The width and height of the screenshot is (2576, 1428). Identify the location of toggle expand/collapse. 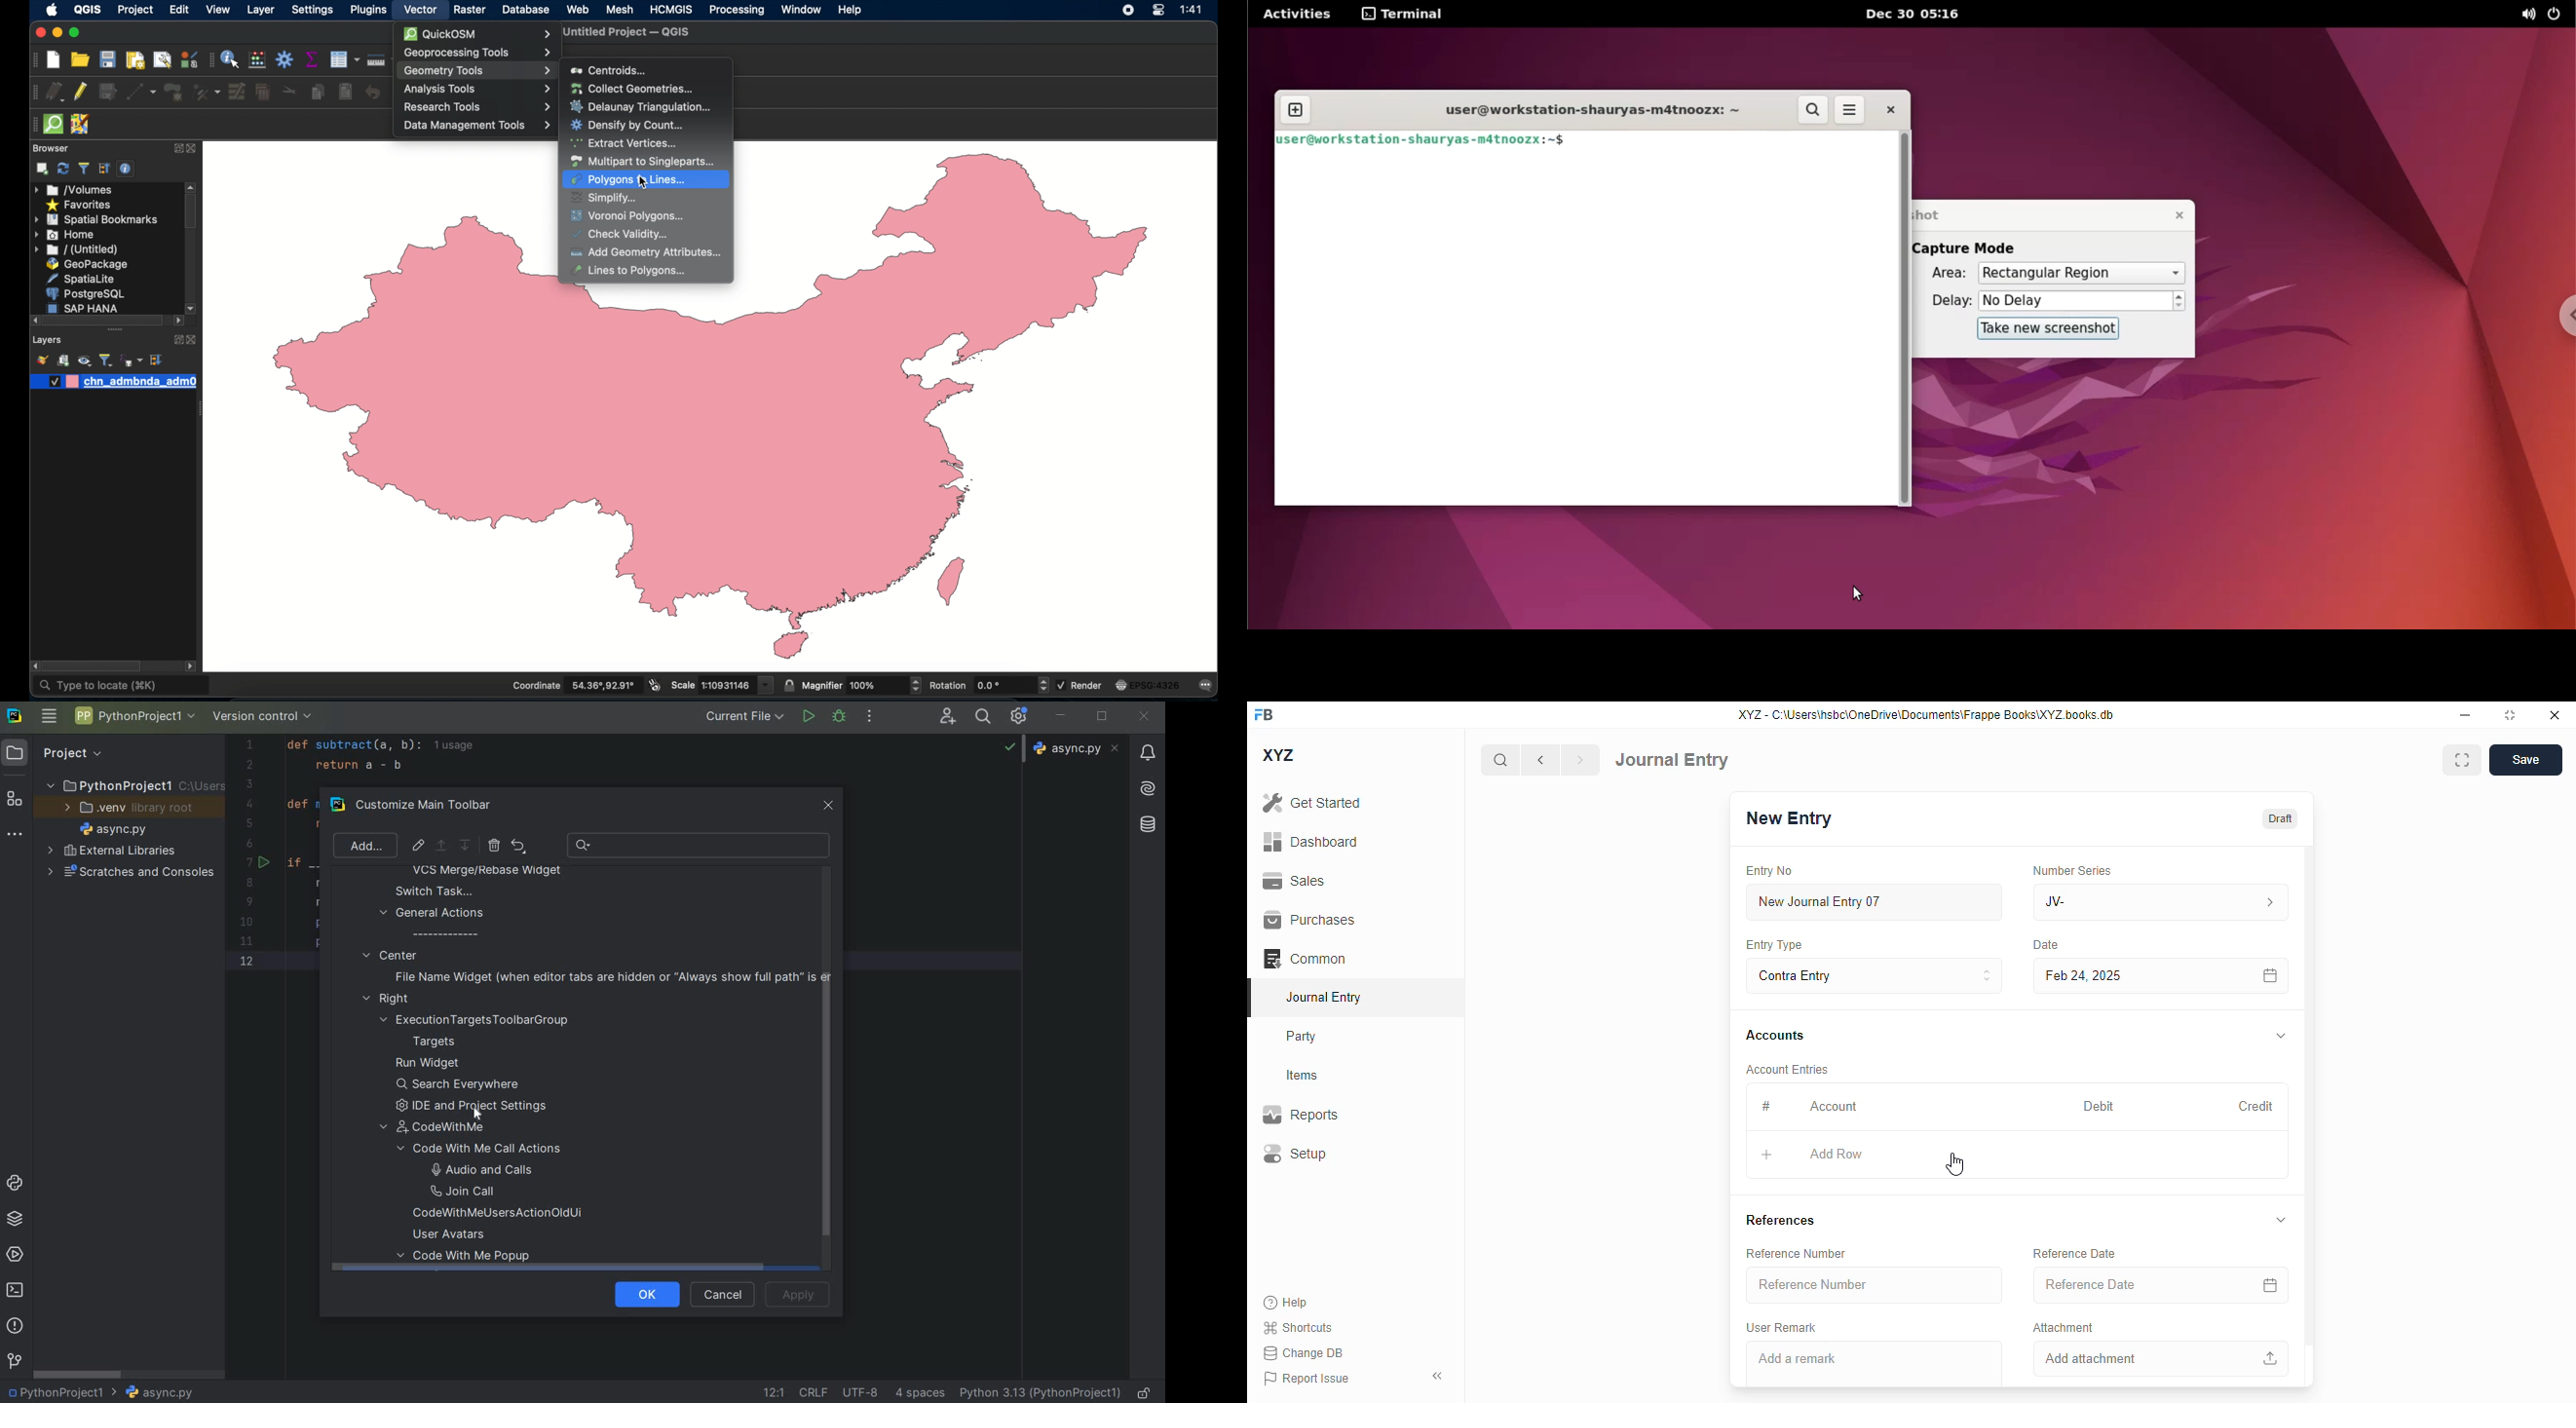
(2283, 1220).